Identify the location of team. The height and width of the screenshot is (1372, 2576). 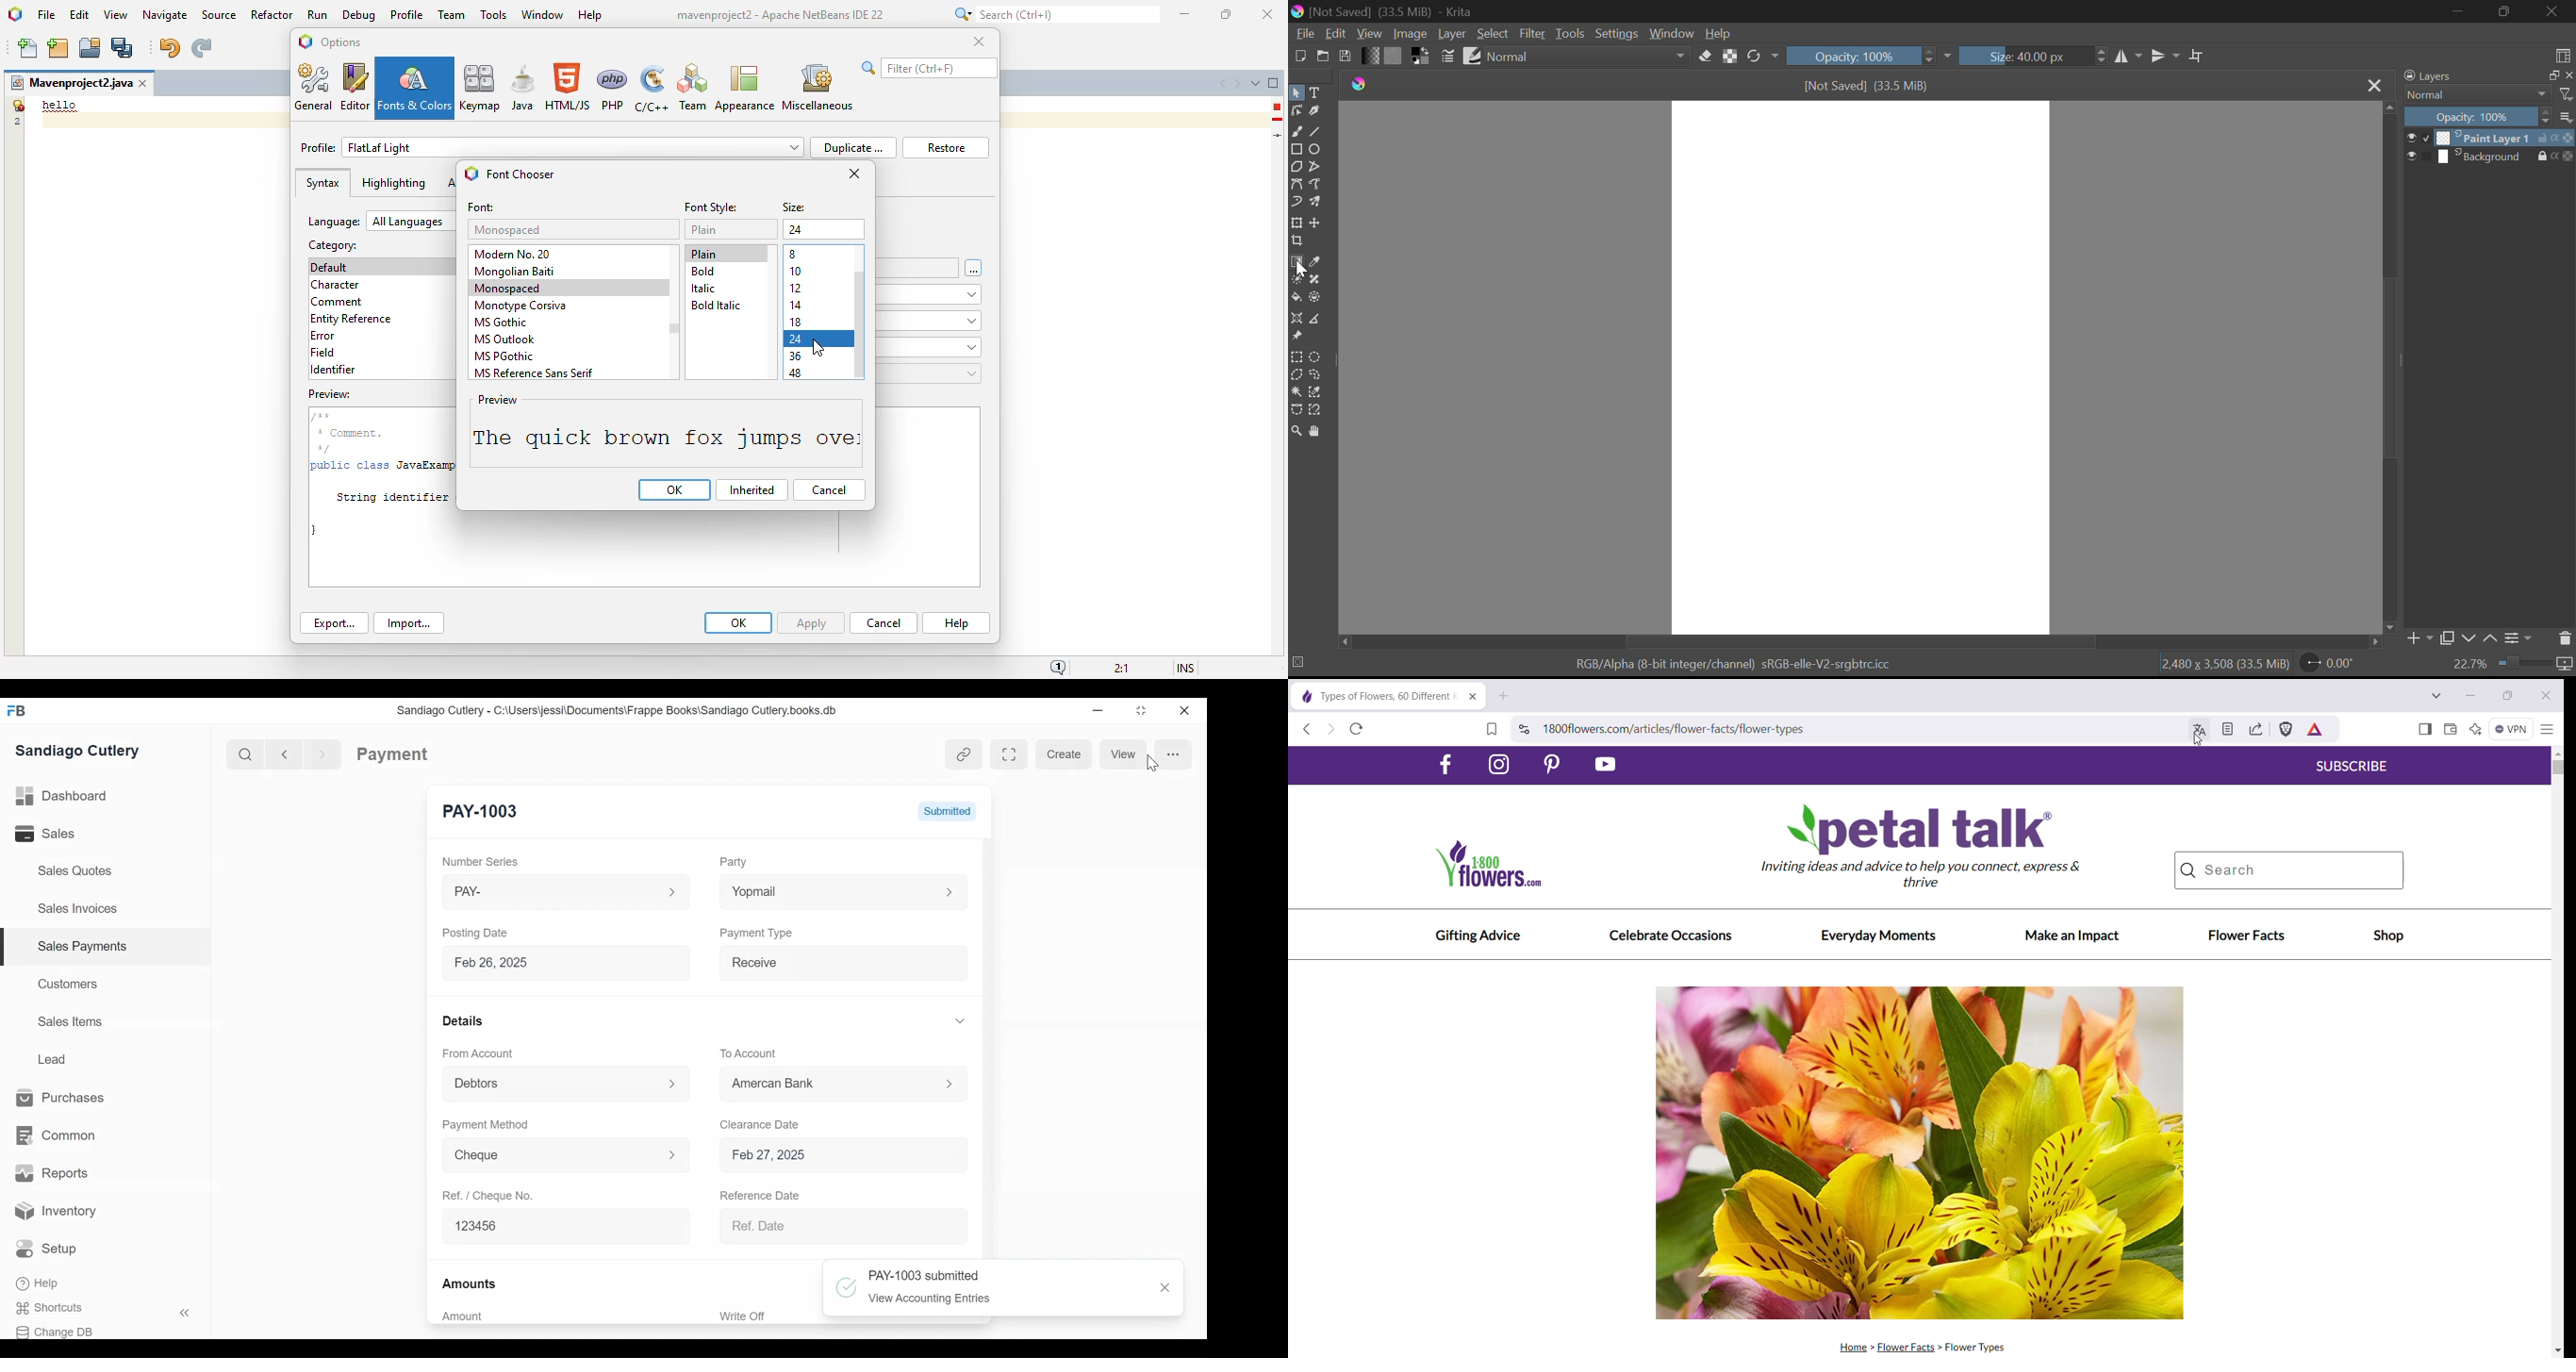
(452, 14).